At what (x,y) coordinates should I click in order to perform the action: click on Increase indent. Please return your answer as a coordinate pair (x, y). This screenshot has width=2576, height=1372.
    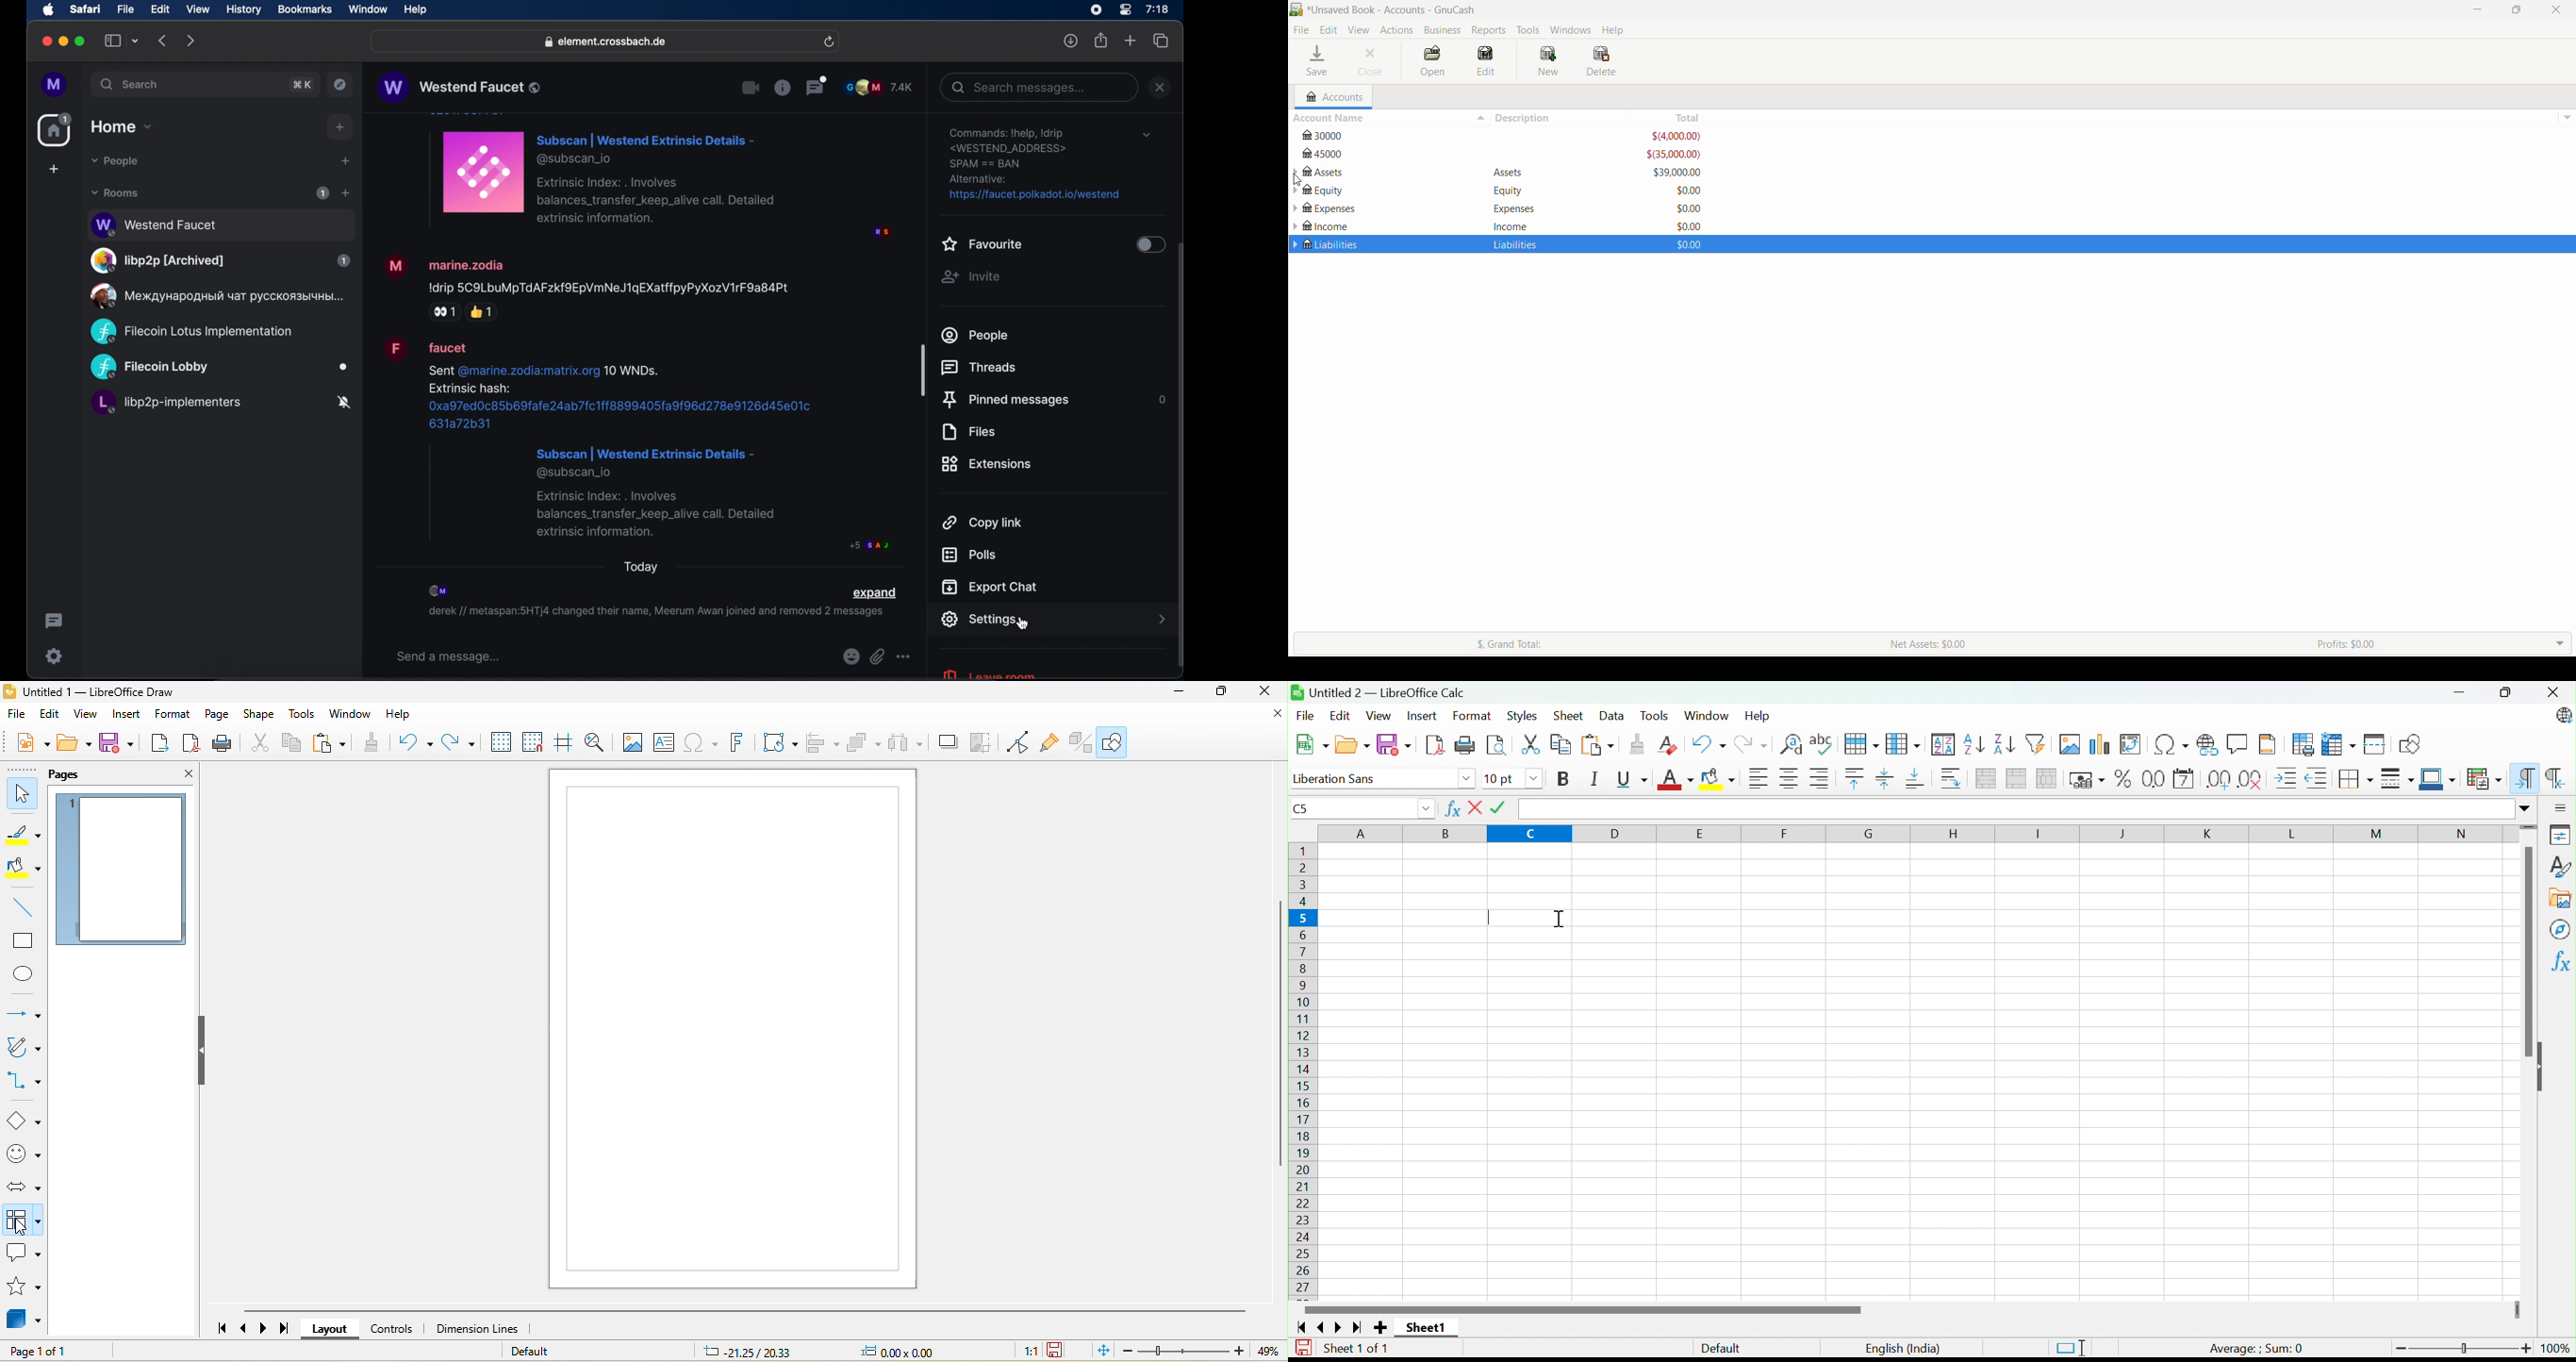
    Looking at the image, I should click on (2288, 778).